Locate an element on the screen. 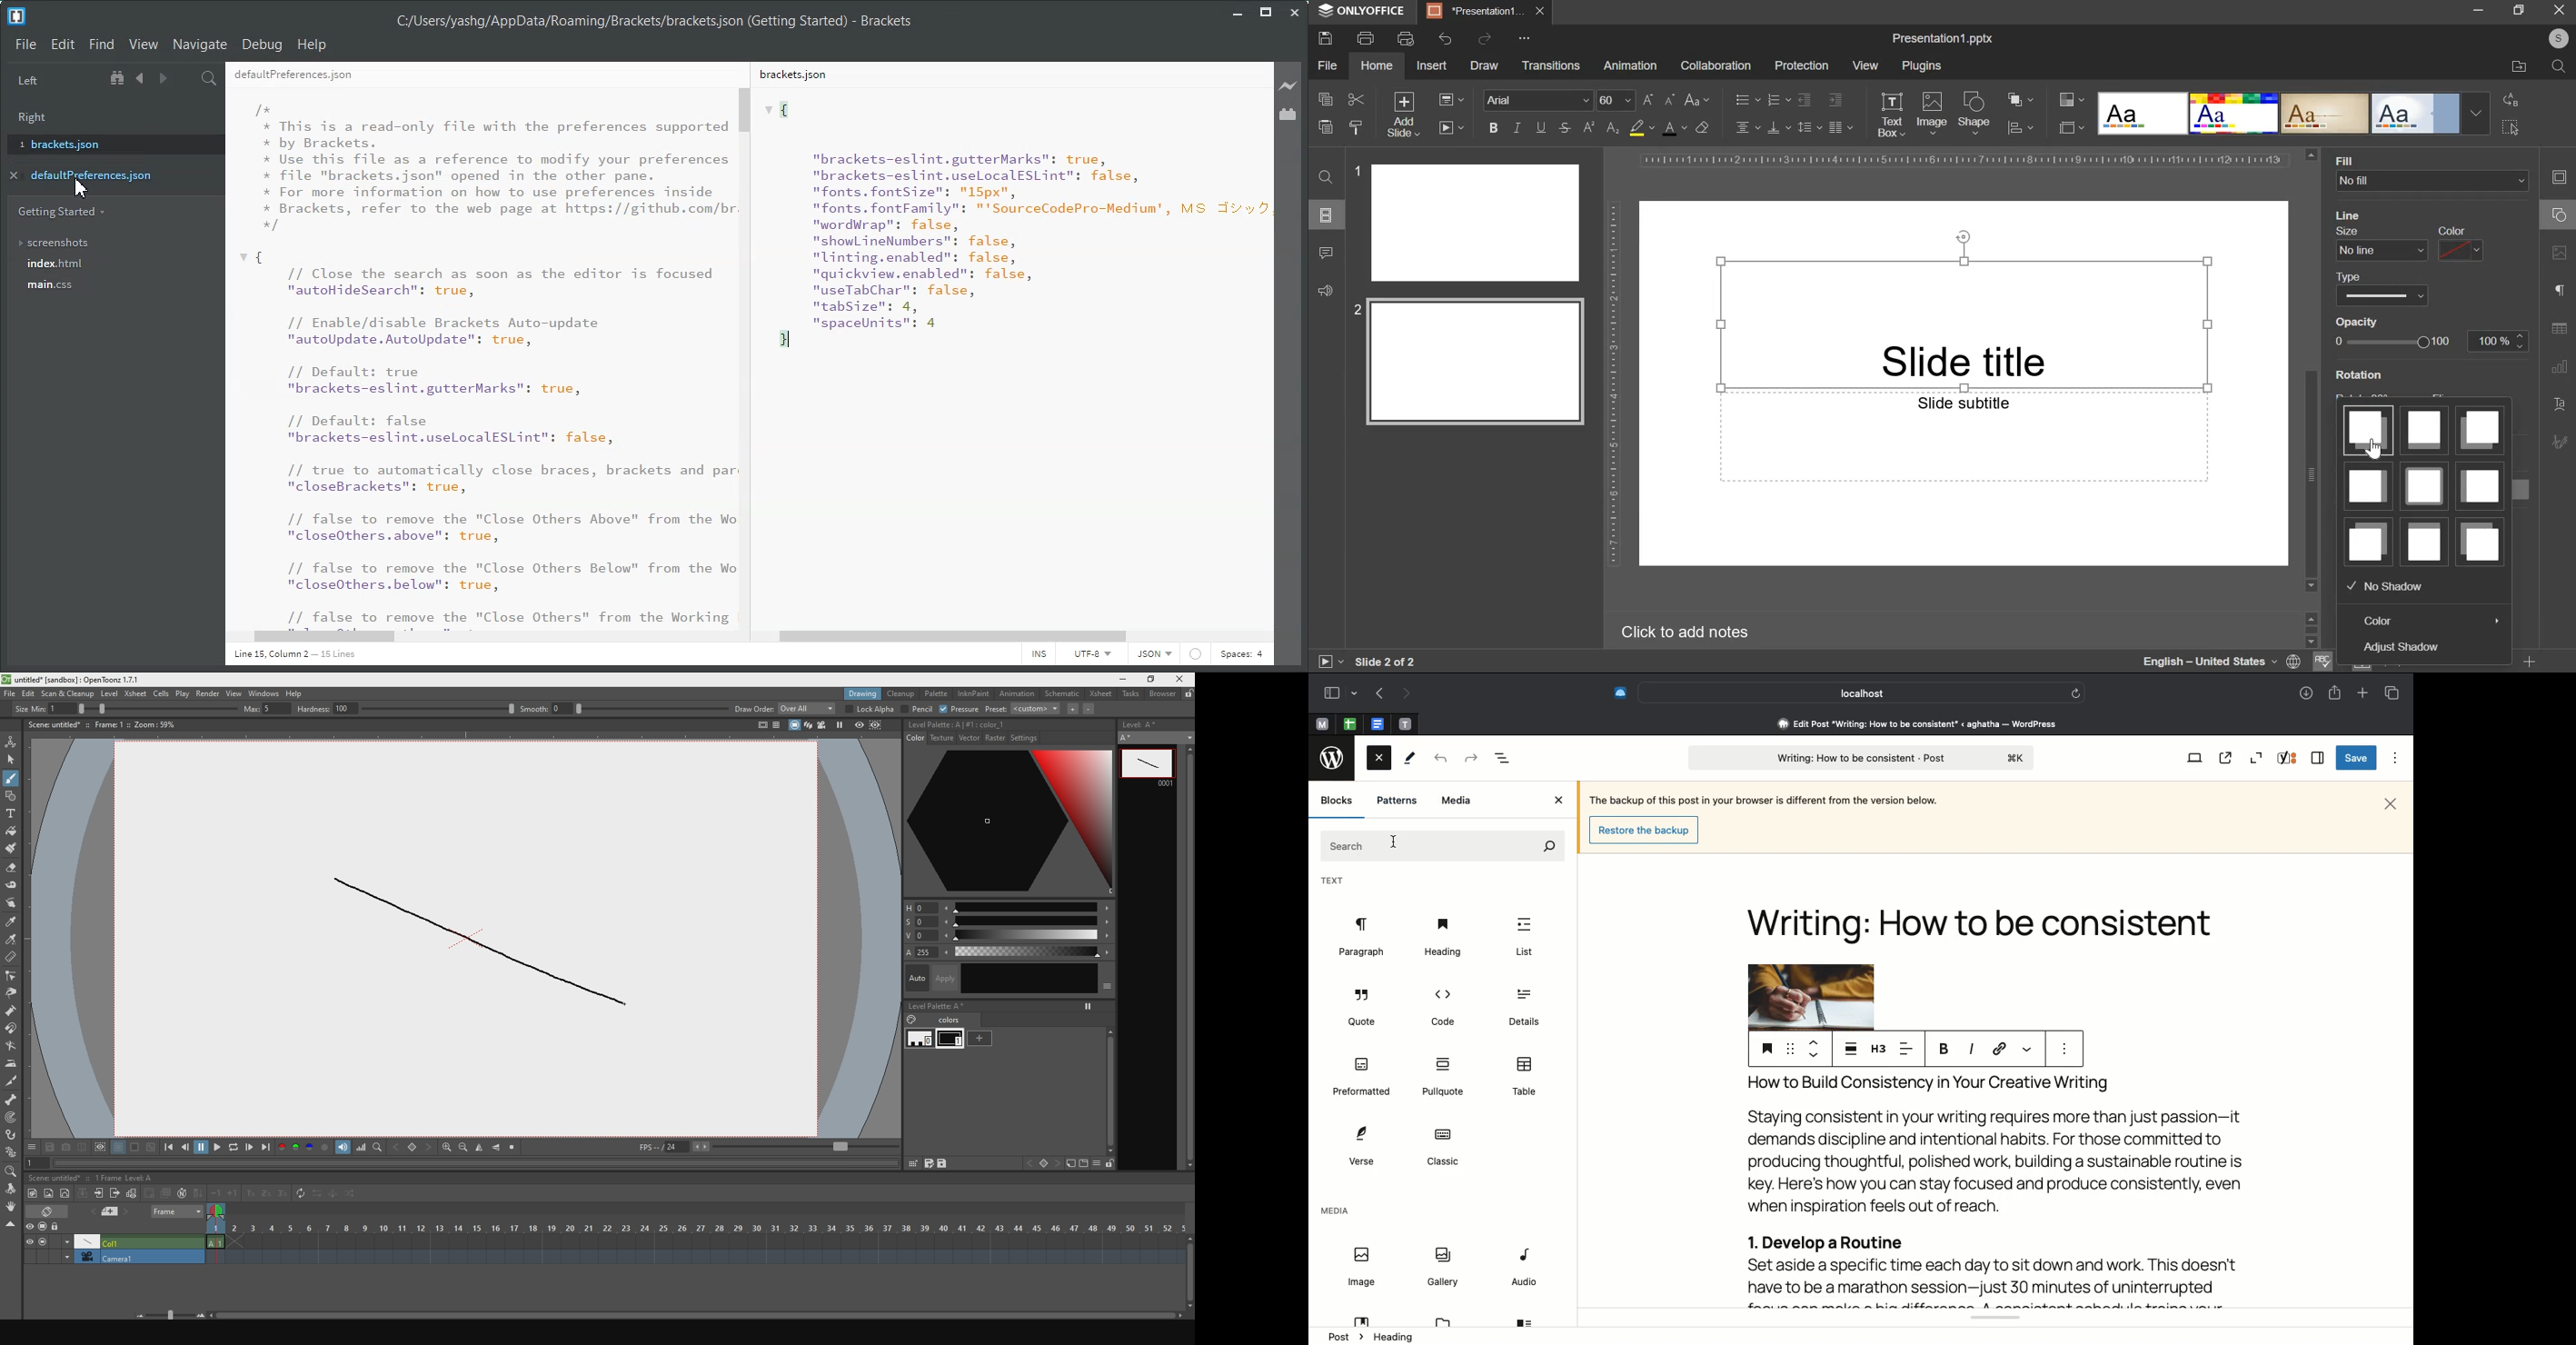 The height and width of the screenshot is (1372, 2576). underline is located at coordinates (1541, 126).